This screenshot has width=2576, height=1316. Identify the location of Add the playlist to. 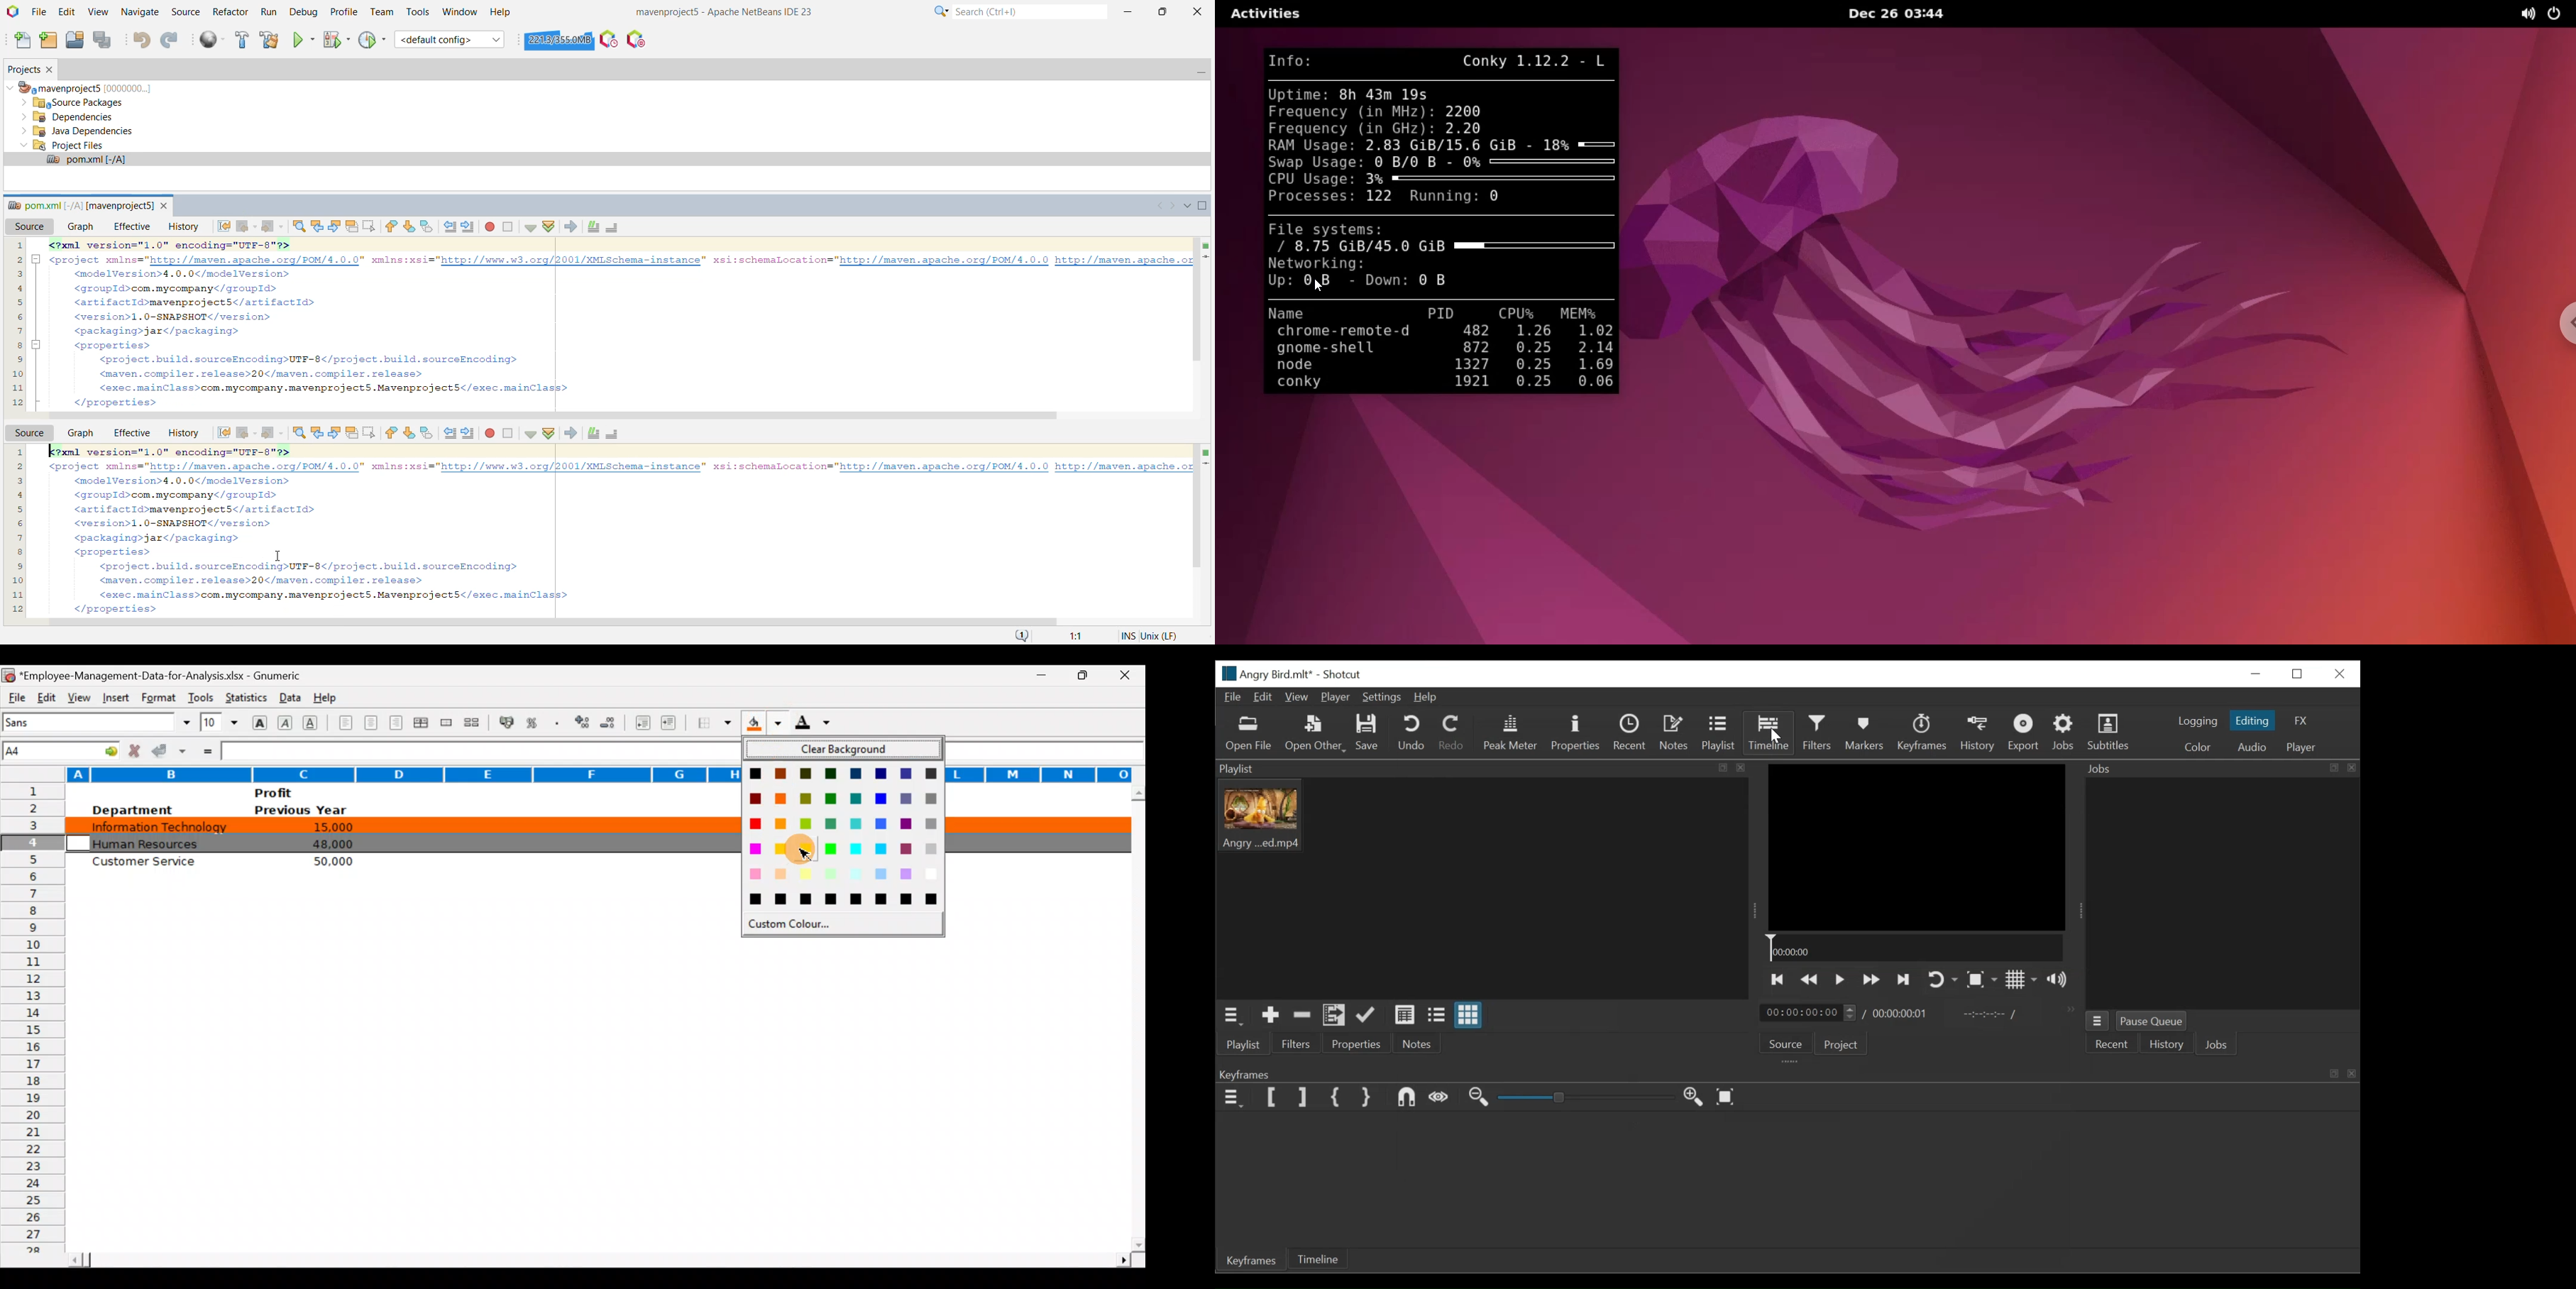
(1335, 1015).